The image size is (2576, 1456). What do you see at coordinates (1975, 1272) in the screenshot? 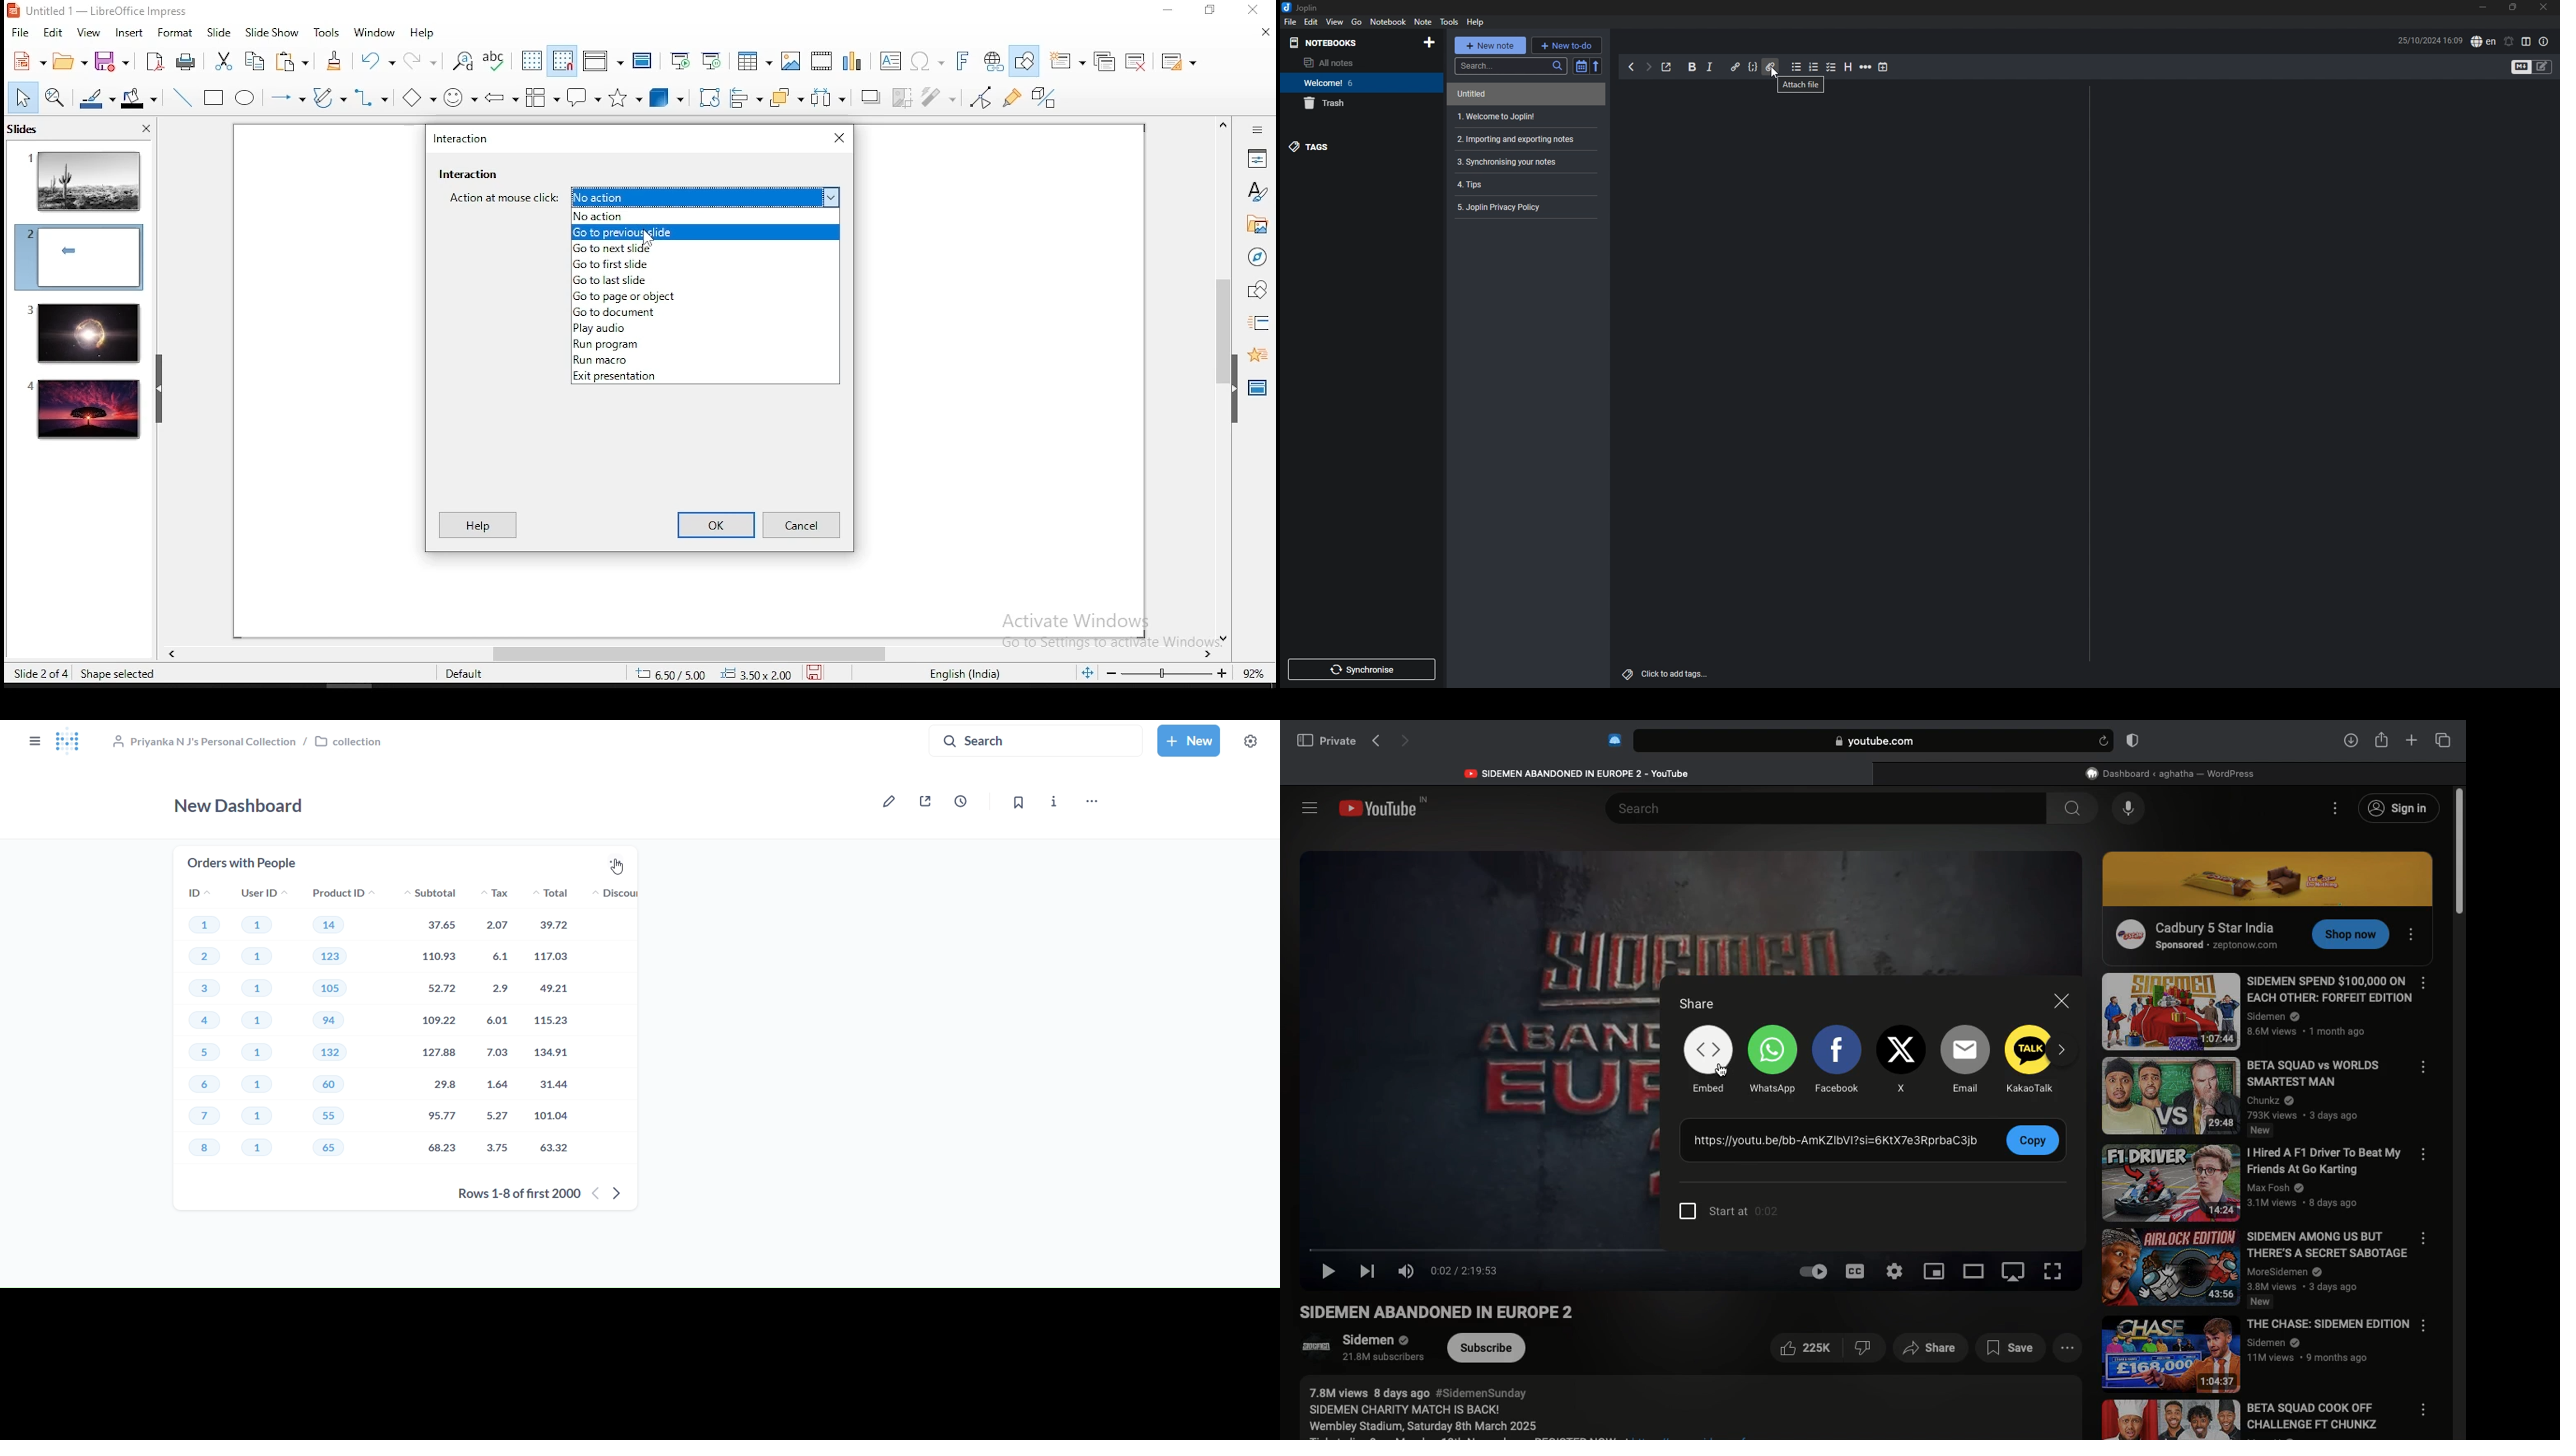
I see `Theatre` at bounding box center [1975, 1272].